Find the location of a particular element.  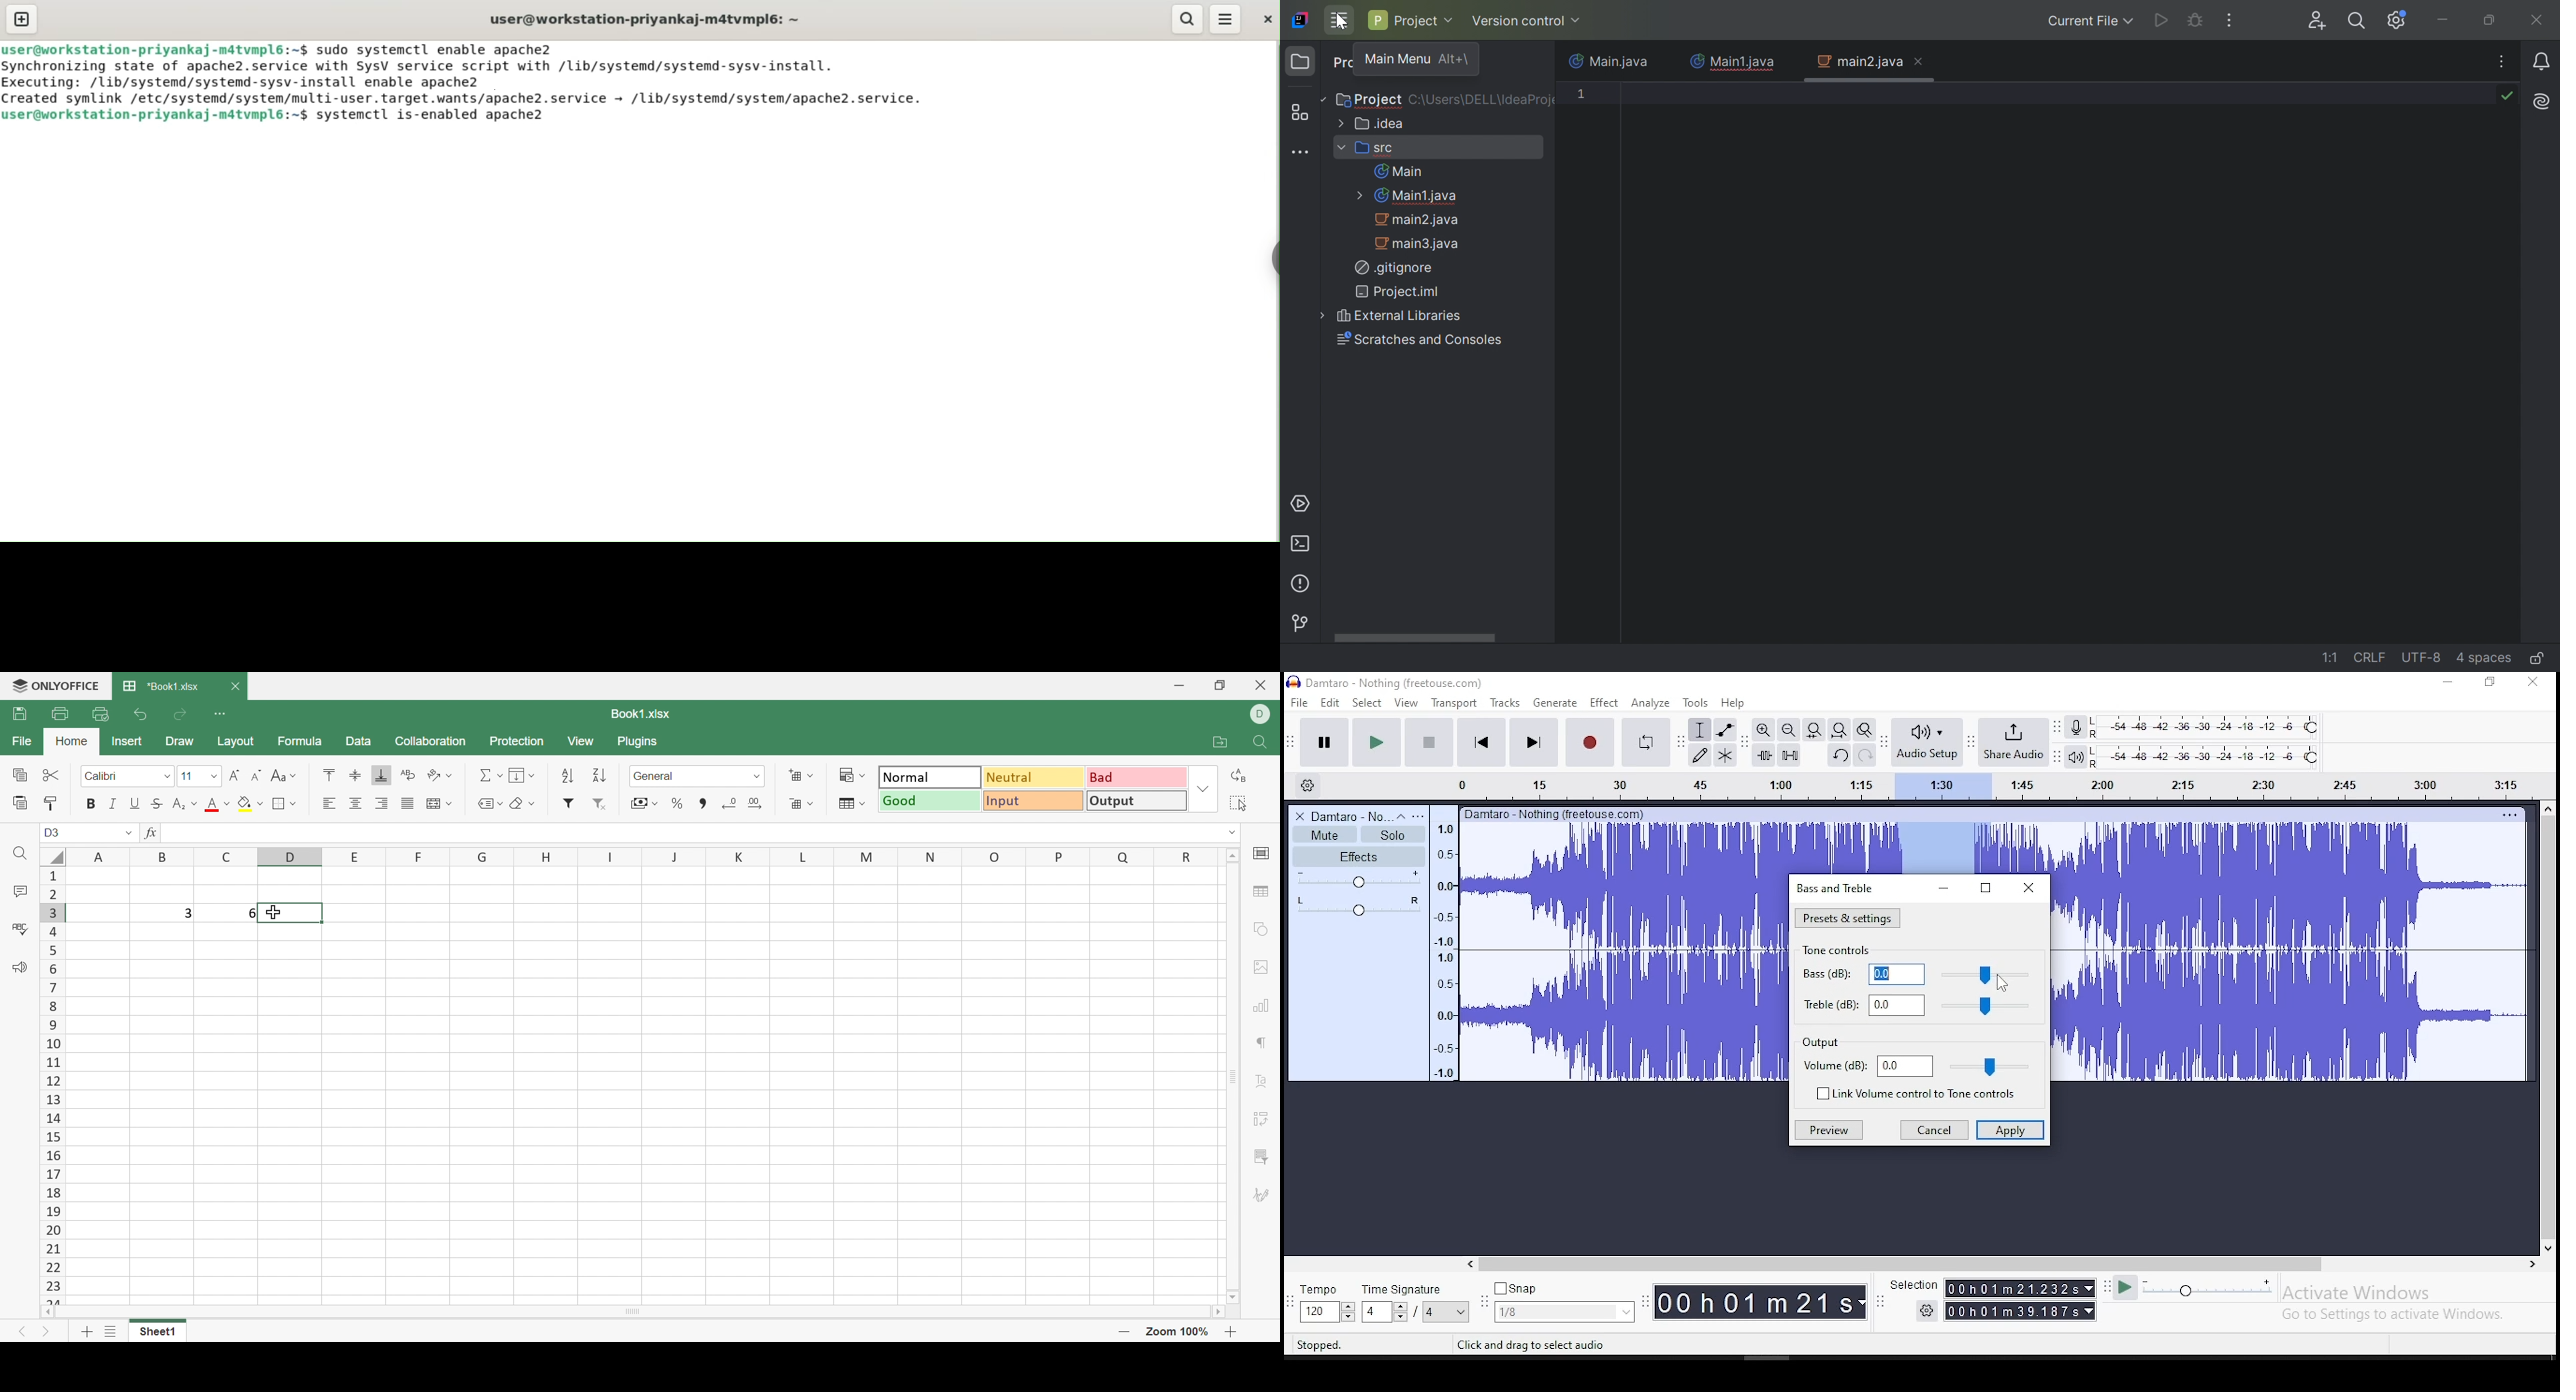

minimize is located at coordinates (2449, 683).